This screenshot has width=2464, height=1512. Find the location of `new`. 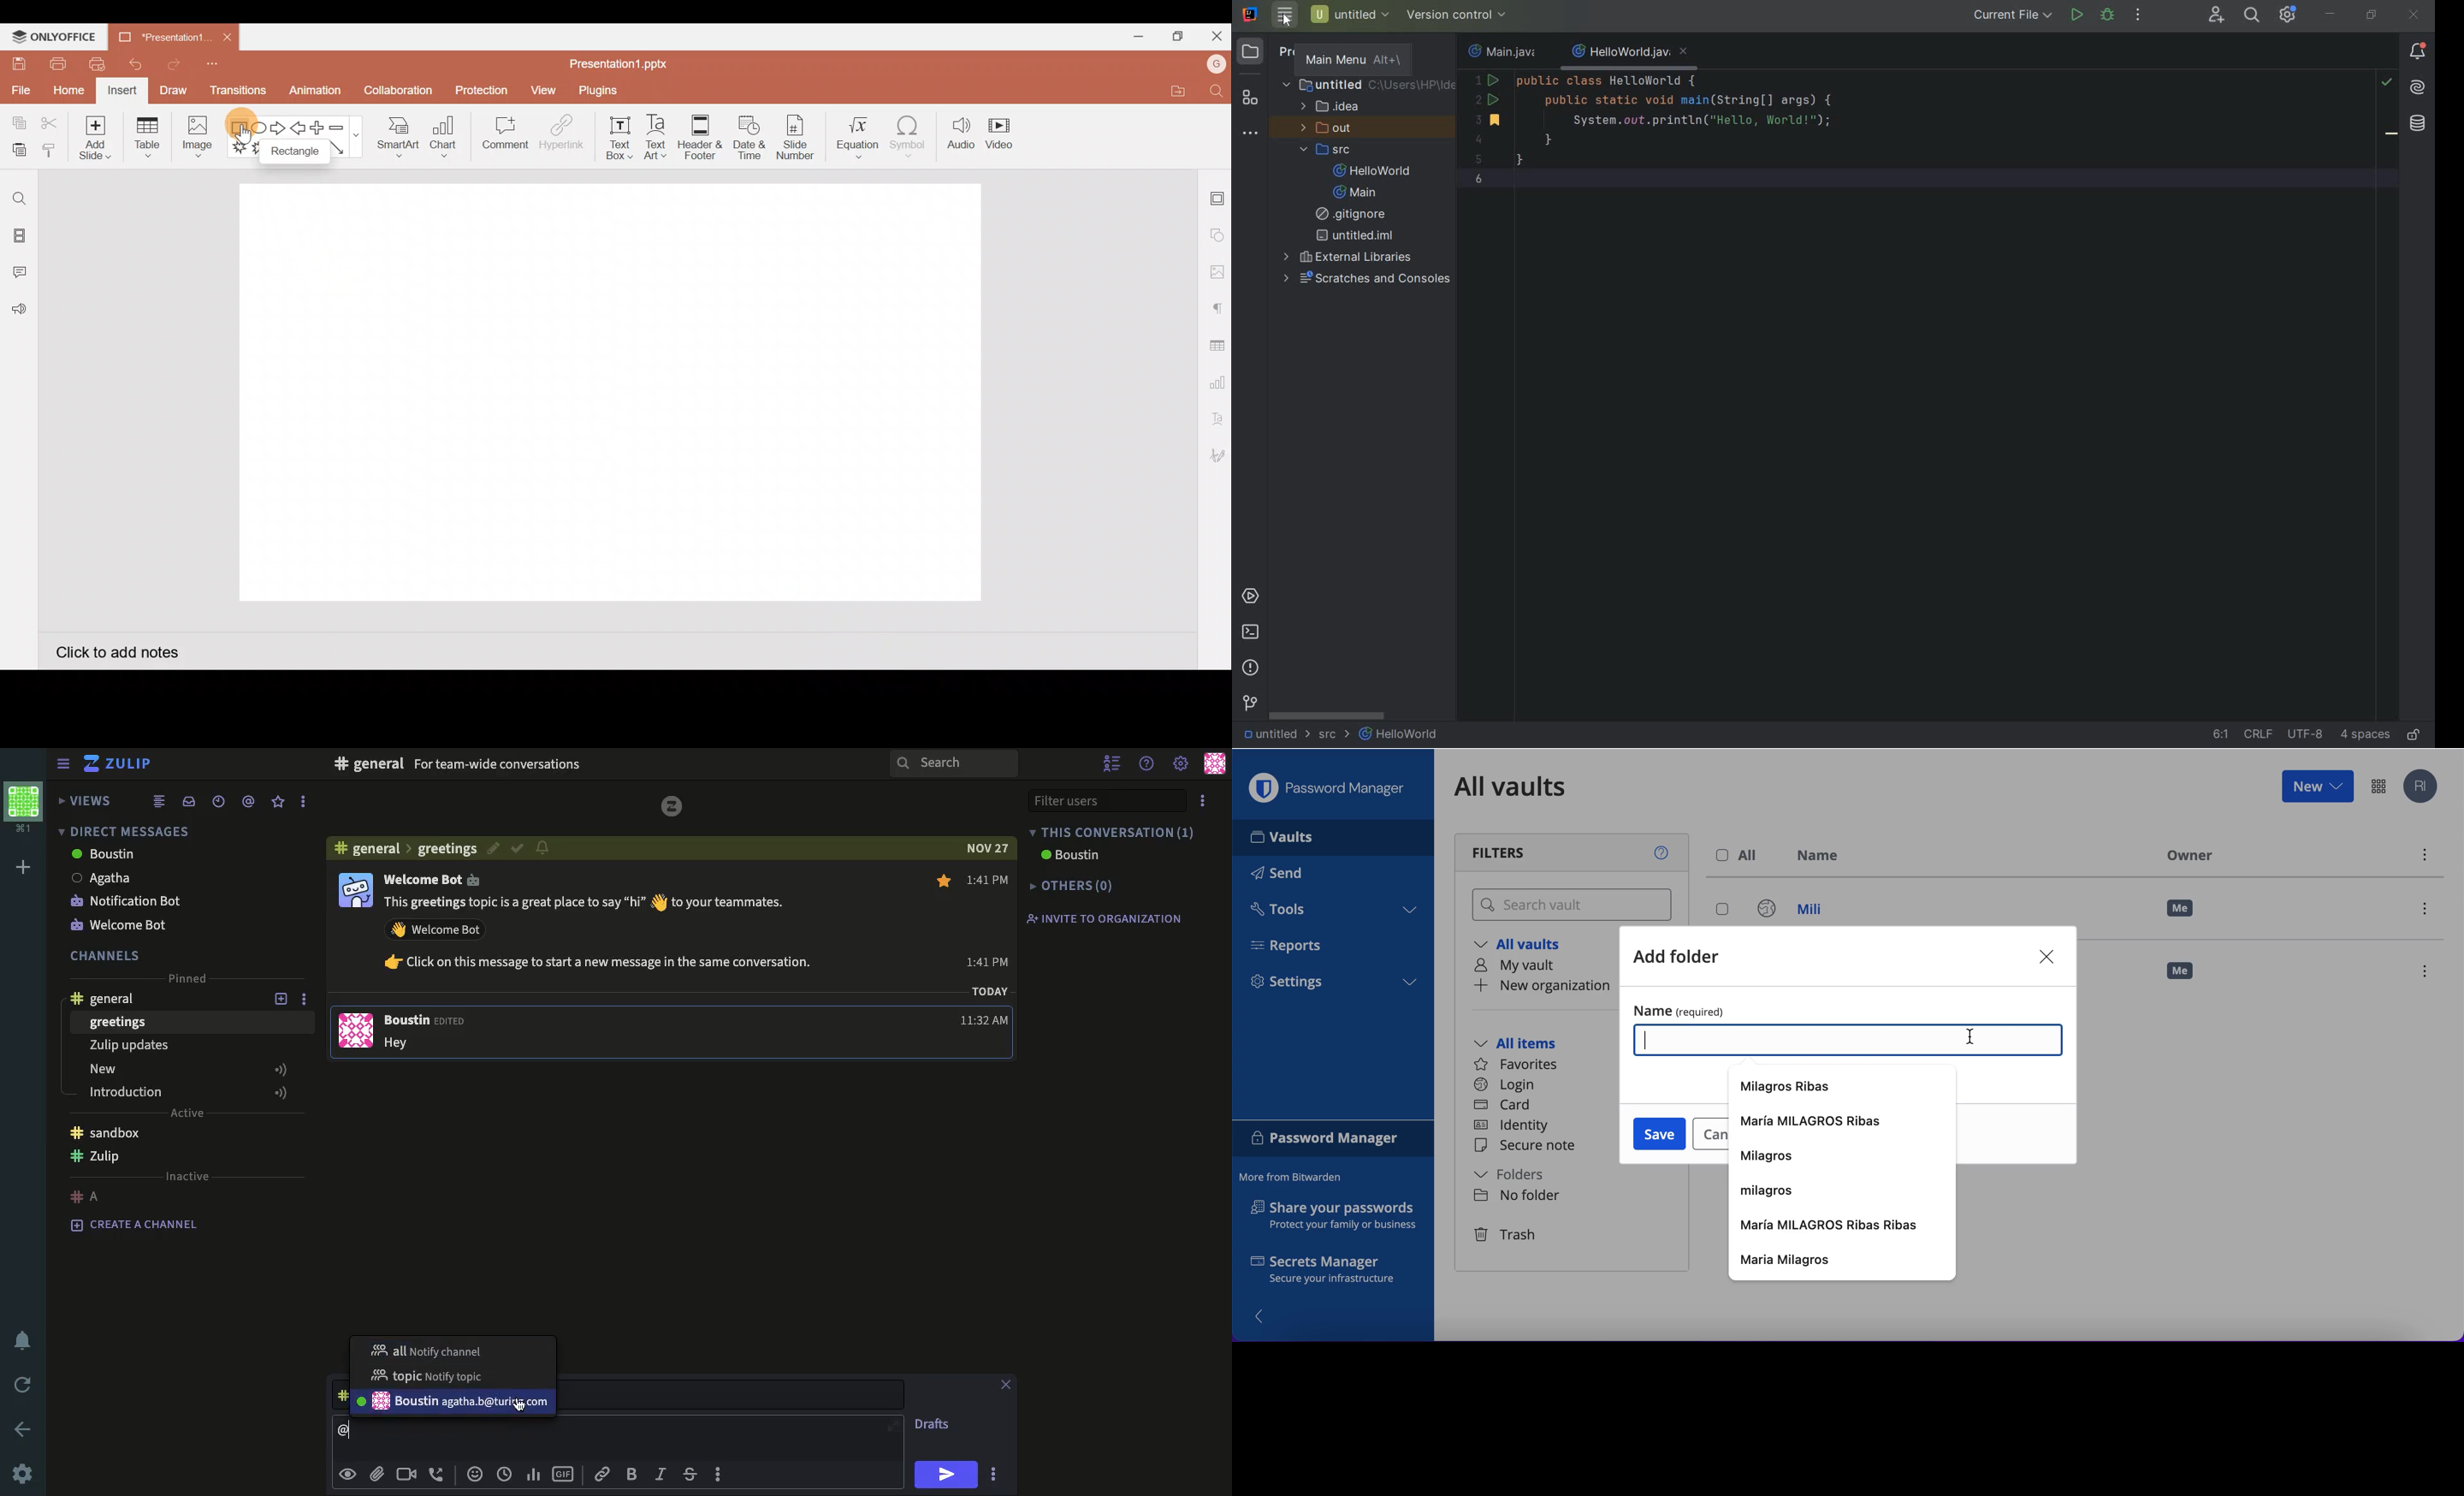

new is located at coordinates (187, 1069).